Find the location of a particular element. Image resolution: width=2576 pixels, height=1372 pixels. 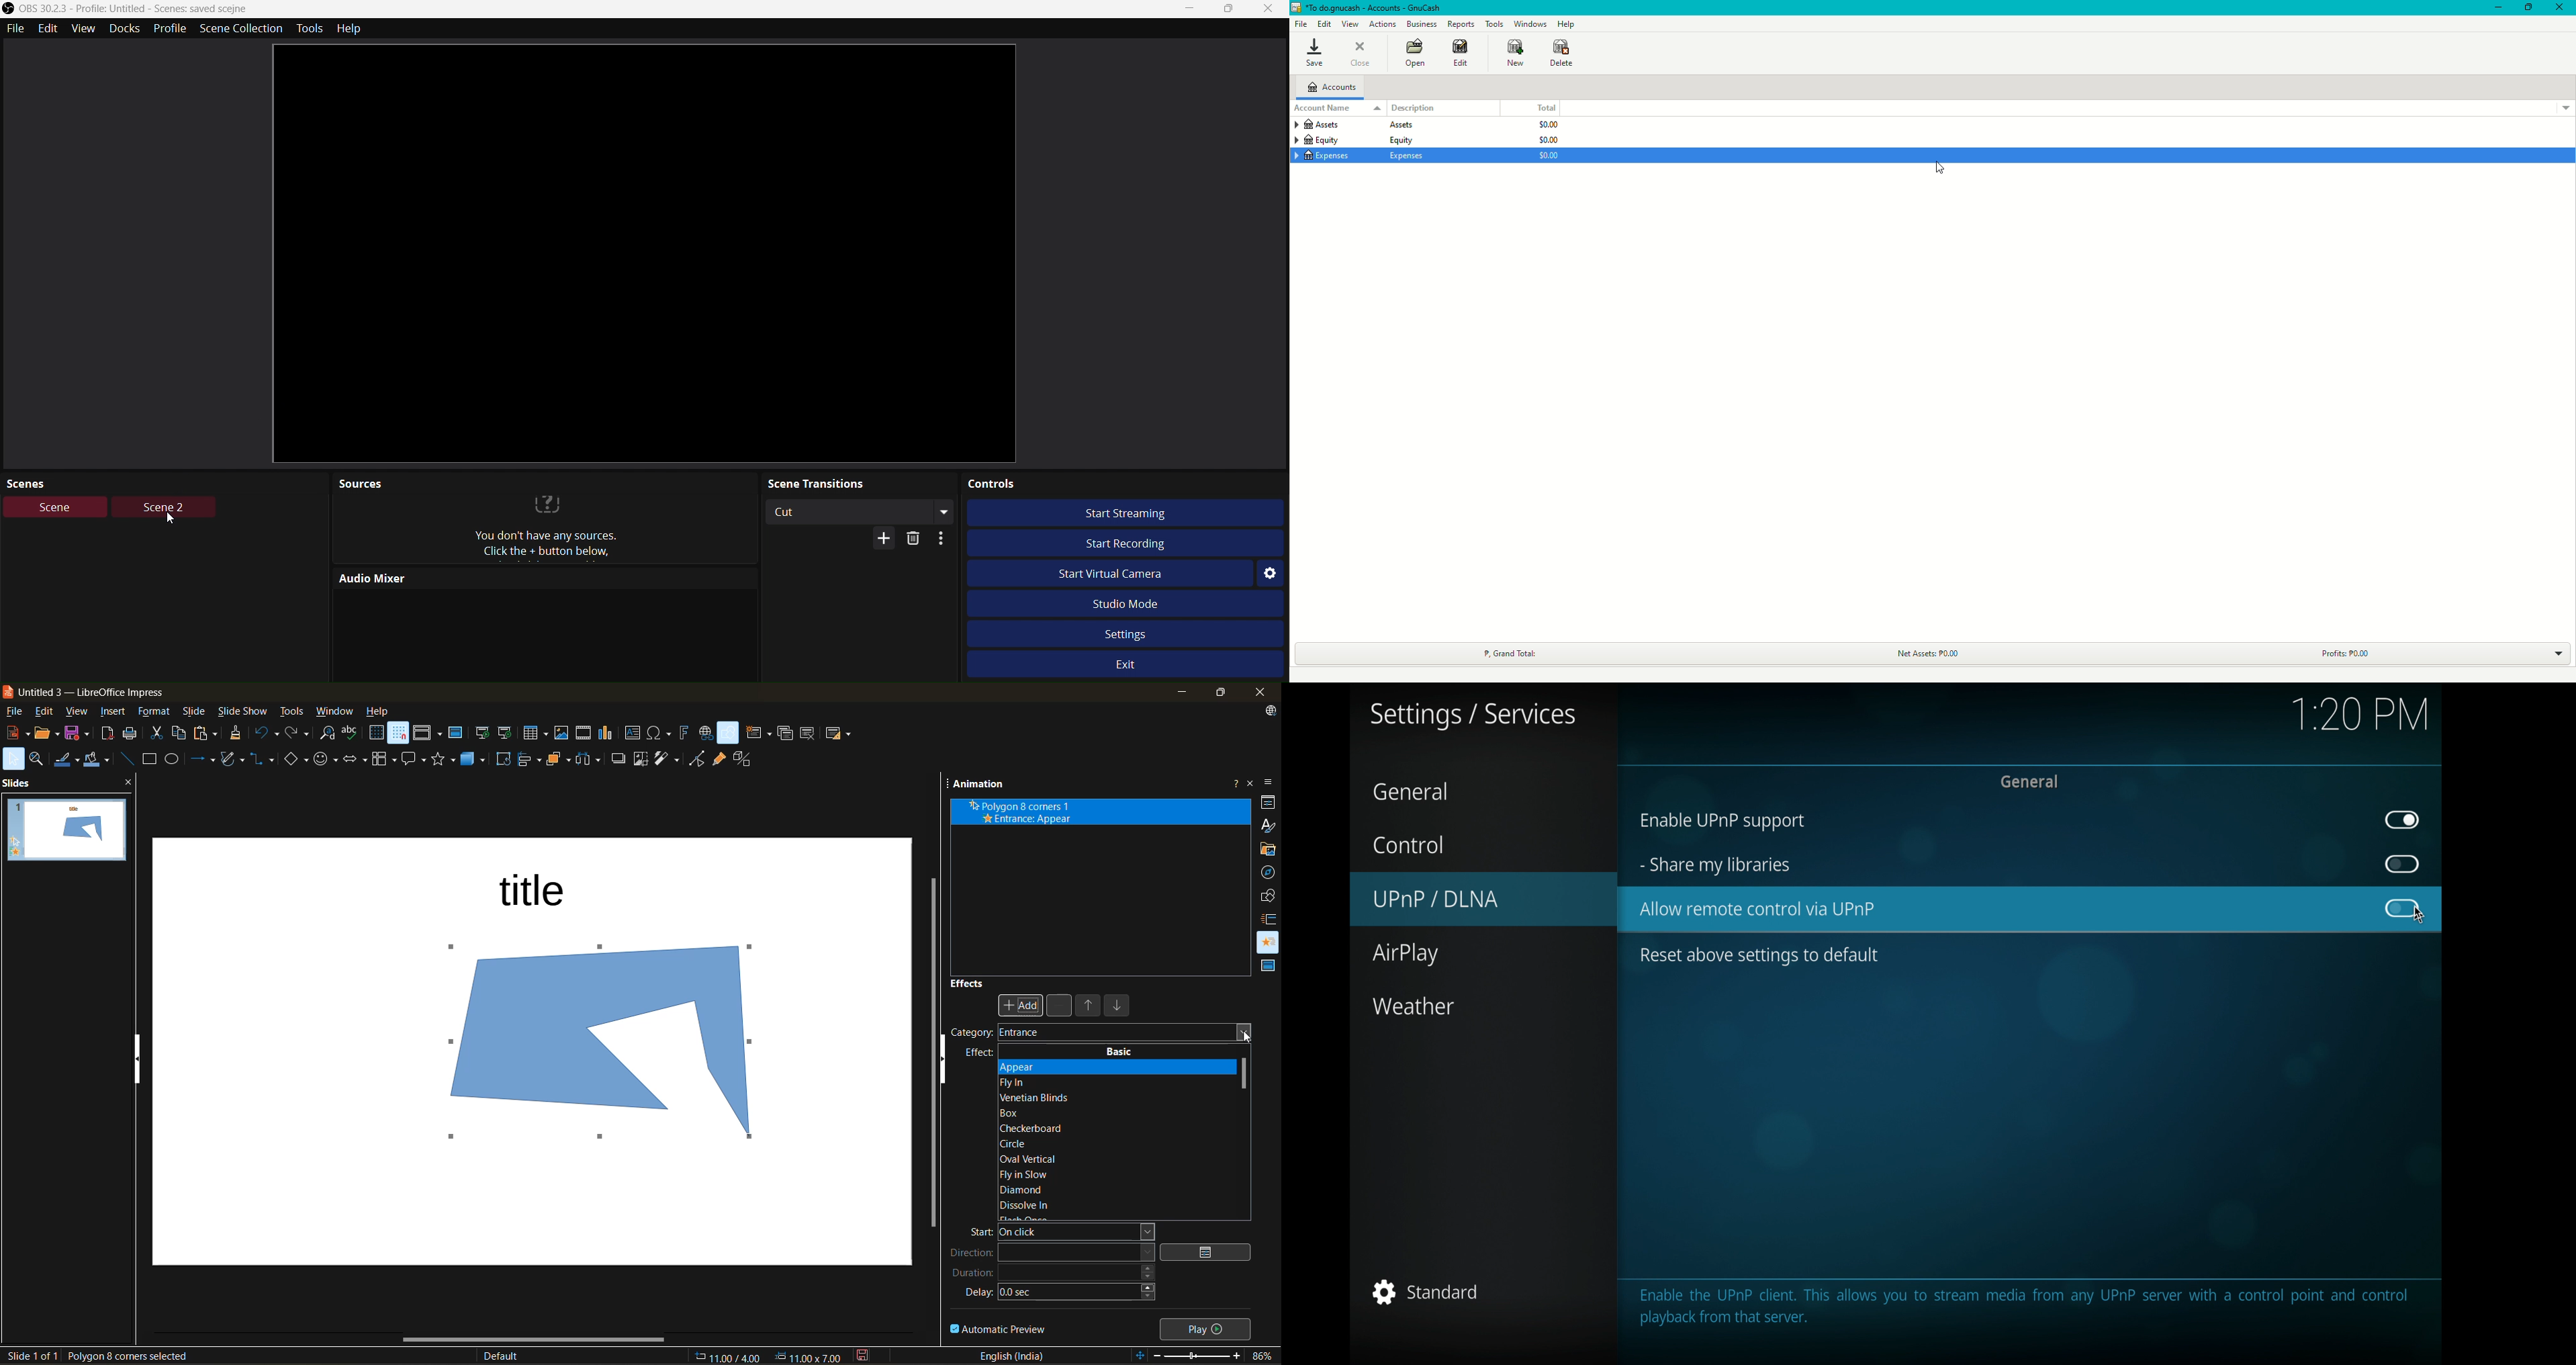

UPnP/DLNA is located at coordinates (1483, 897).